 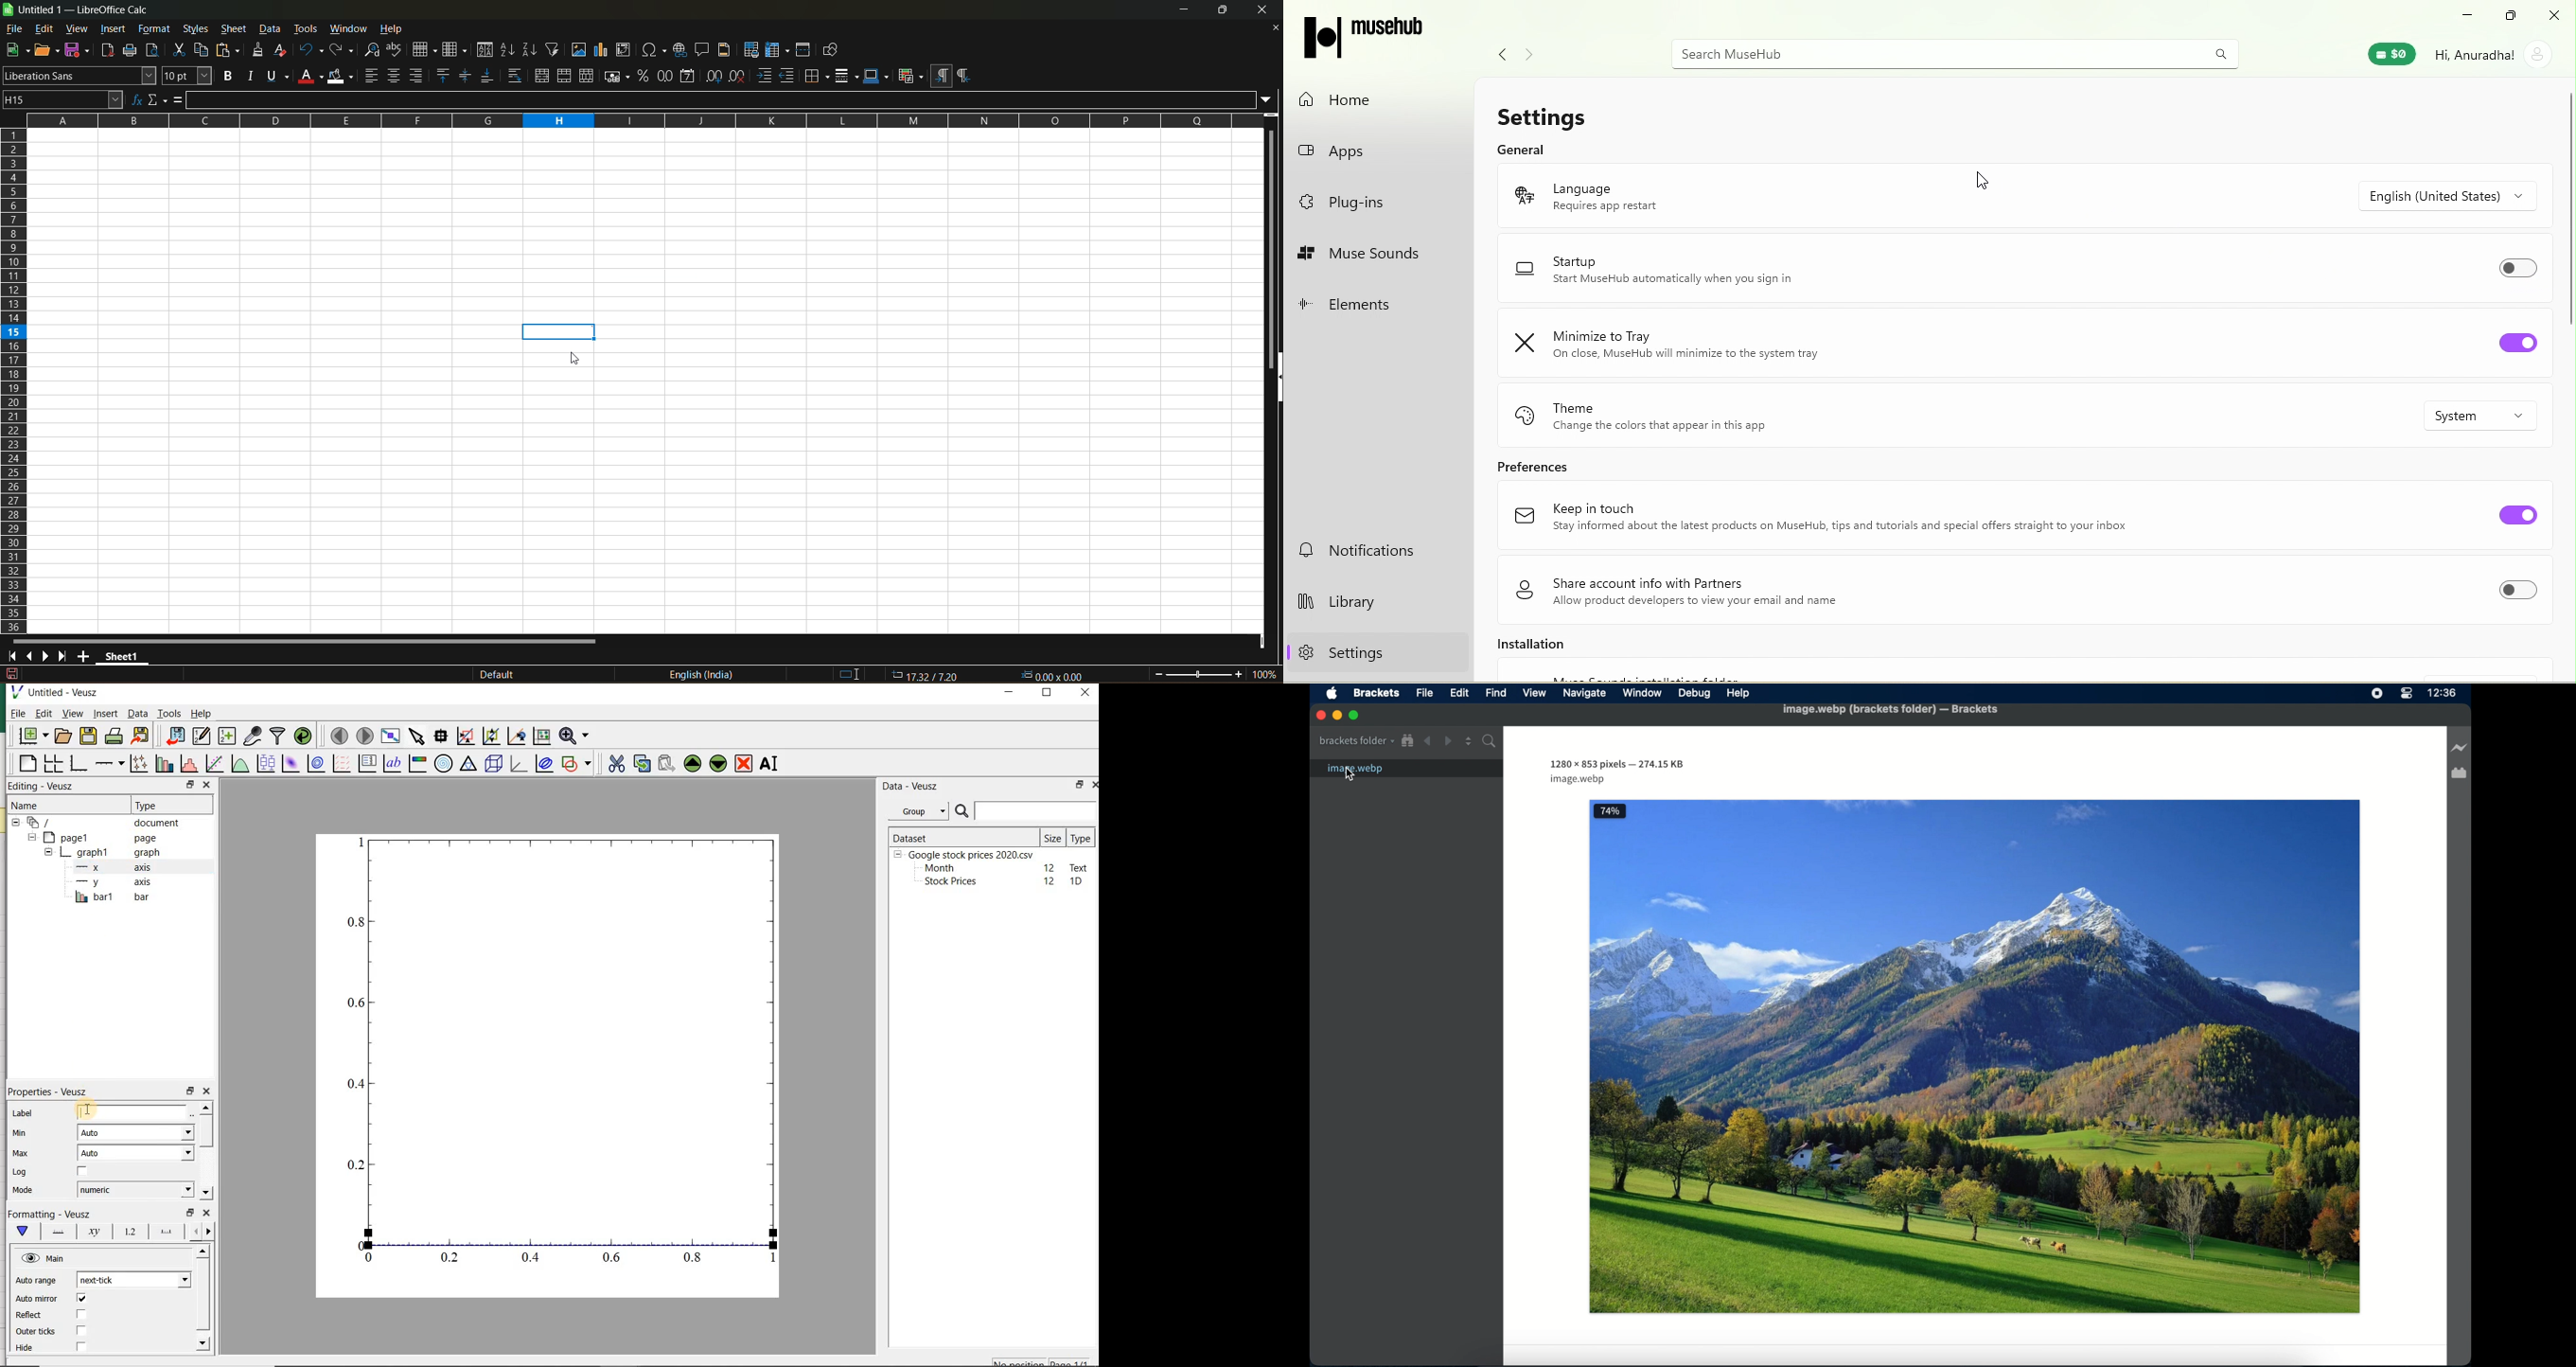 I want to click on Month, so click(x=939, y=868).